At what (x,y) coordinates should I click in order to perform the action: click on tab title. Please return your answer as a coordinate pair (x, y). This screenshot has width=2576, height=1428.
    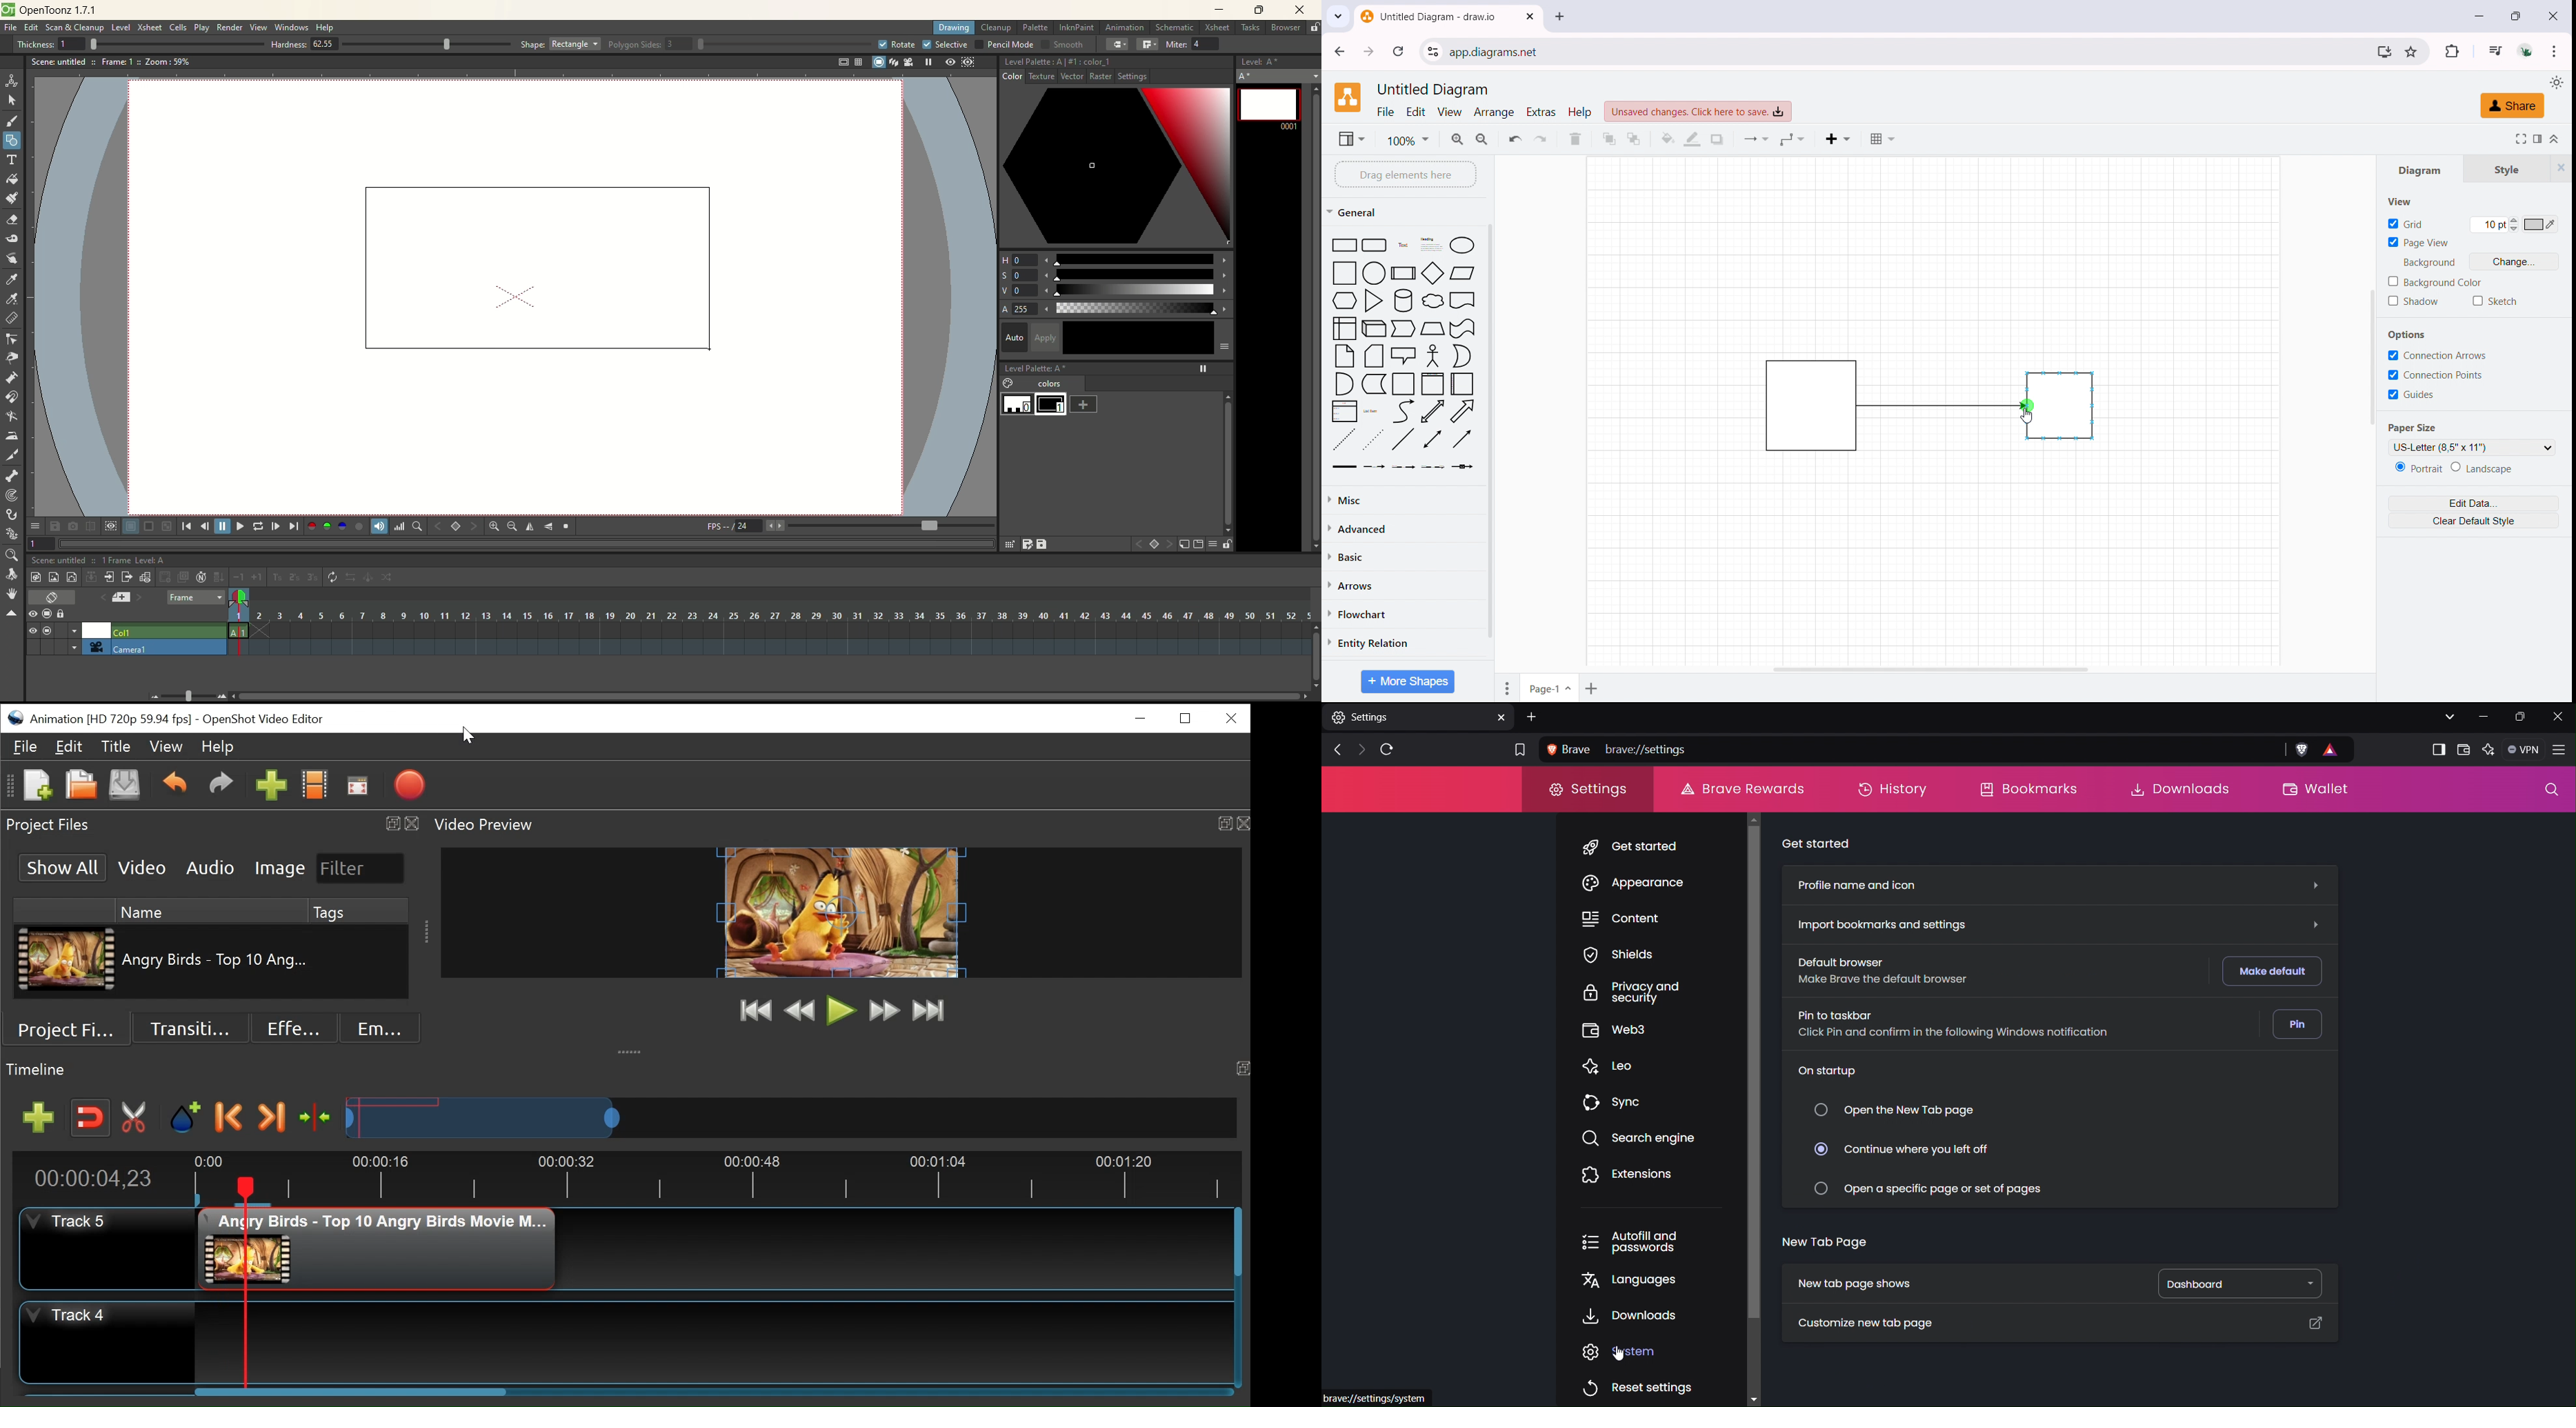
    Looking at the image, I should click on (1430, 16).